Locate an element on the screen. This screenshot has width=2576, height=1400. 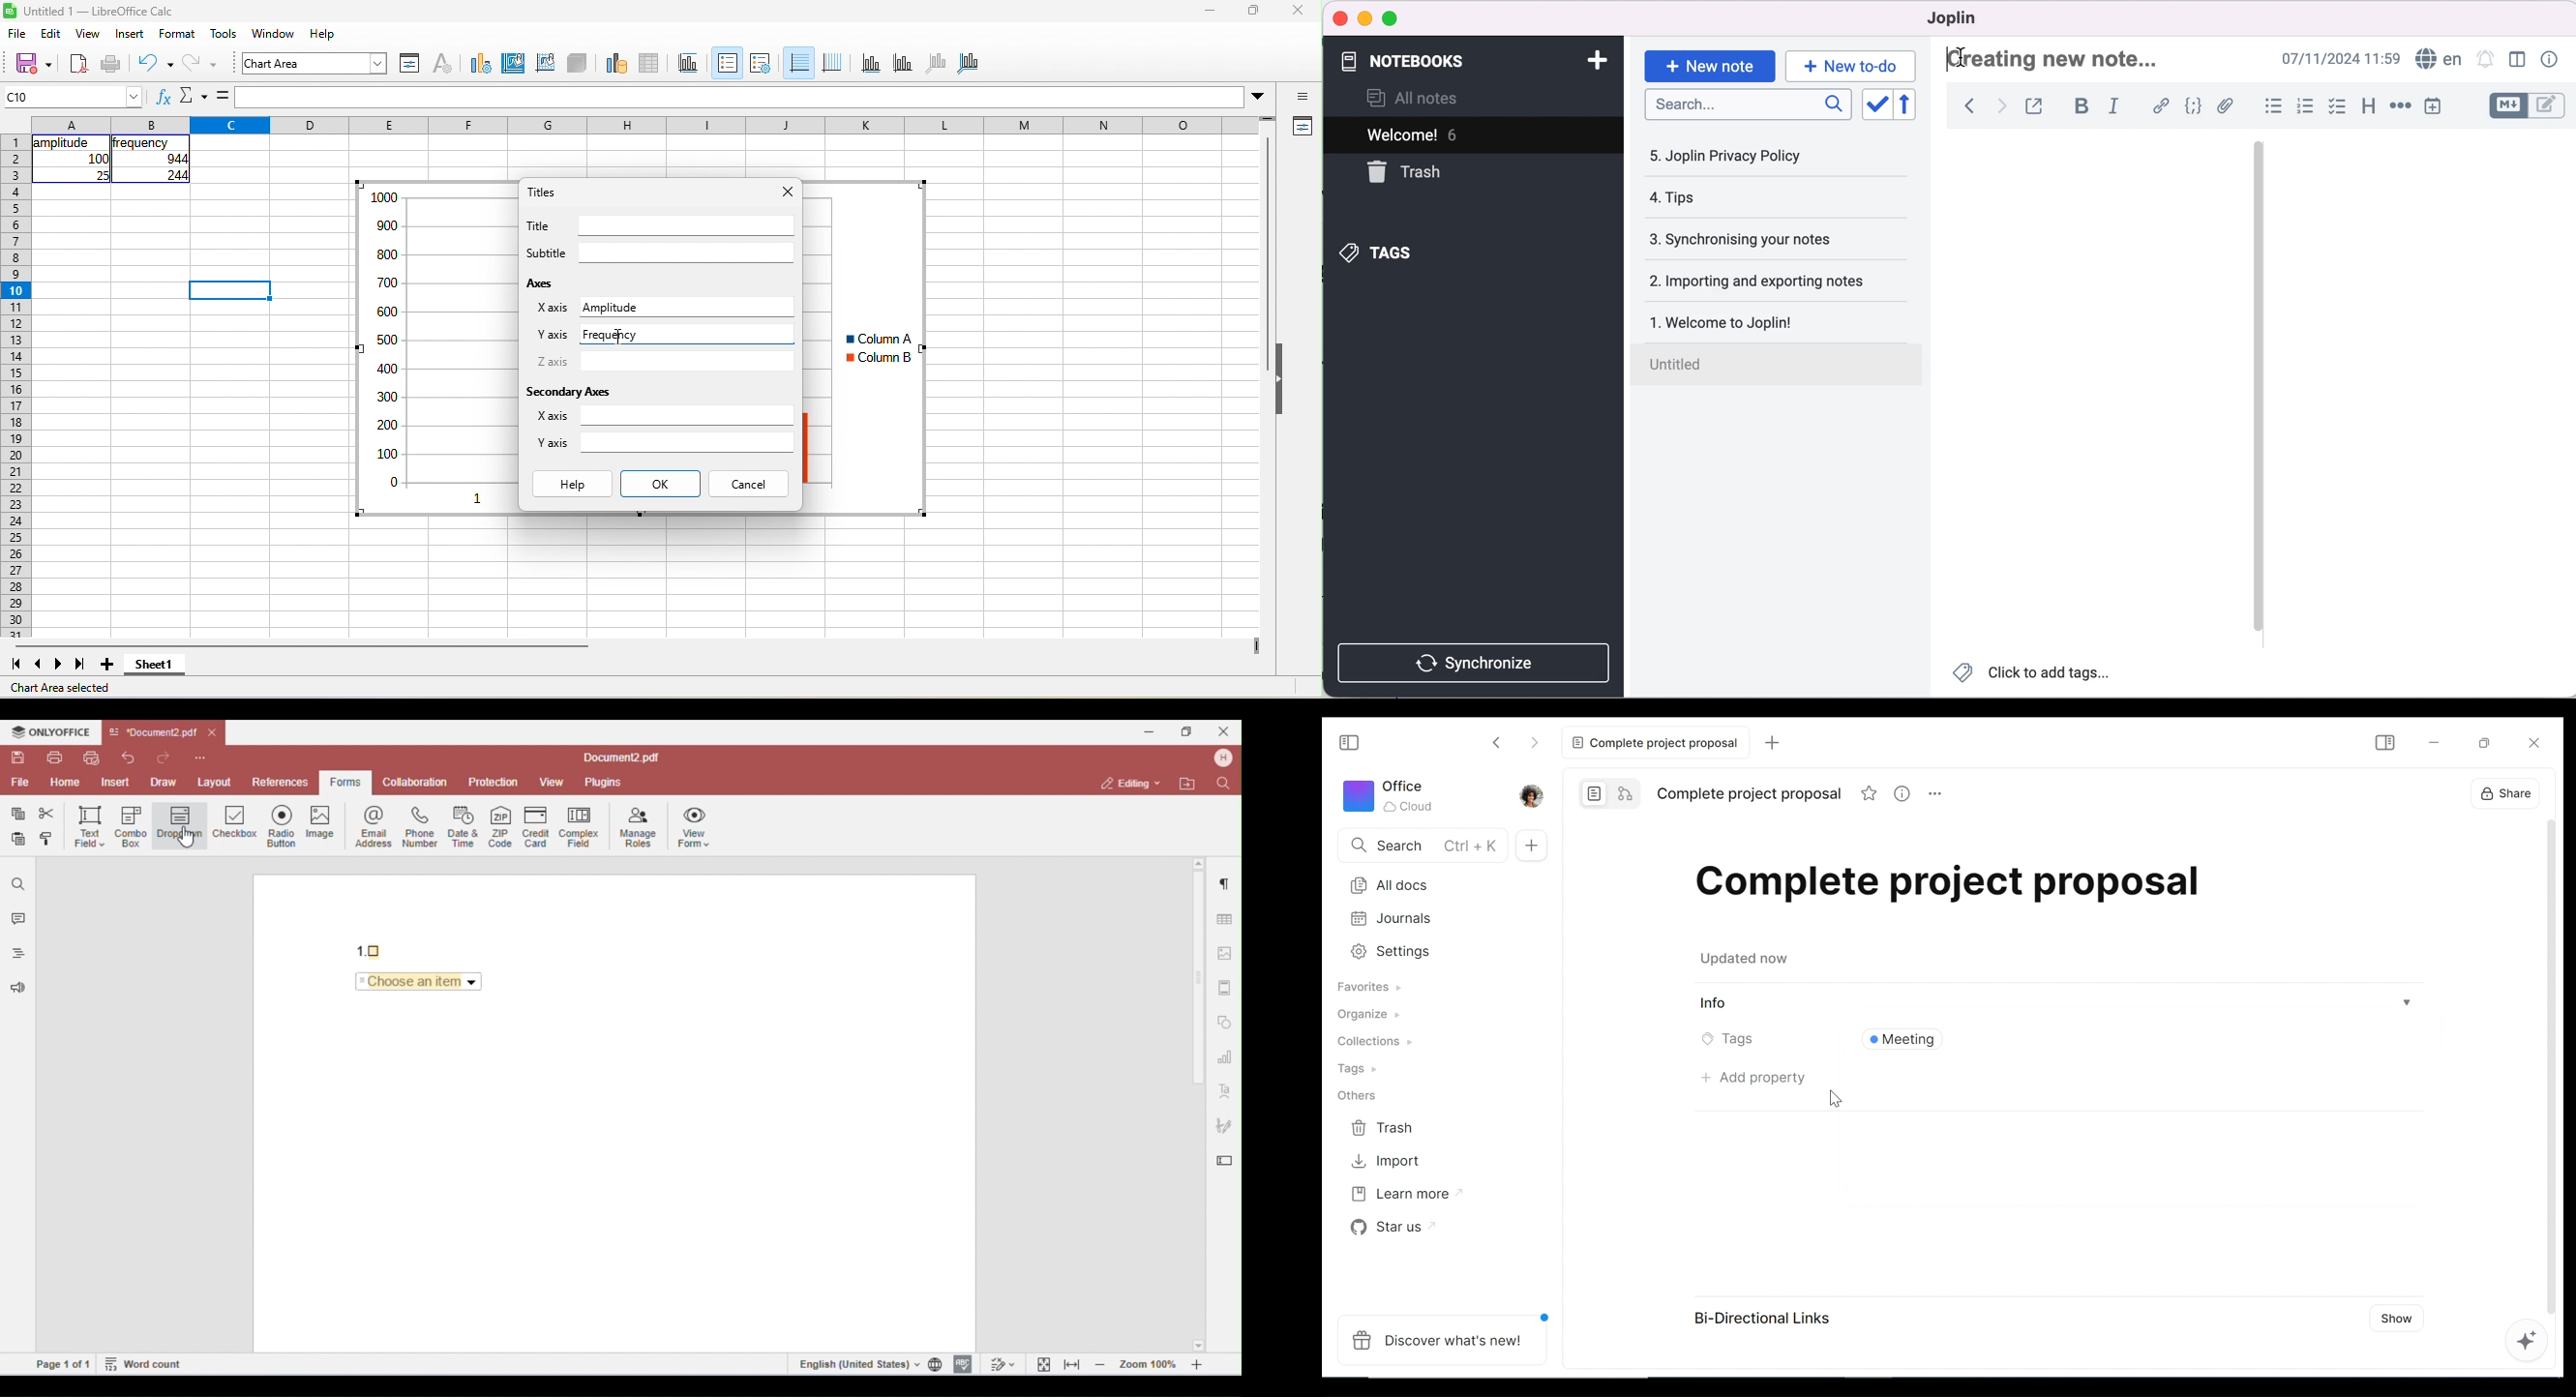
blank canva is located at coordinates (2100, 386).